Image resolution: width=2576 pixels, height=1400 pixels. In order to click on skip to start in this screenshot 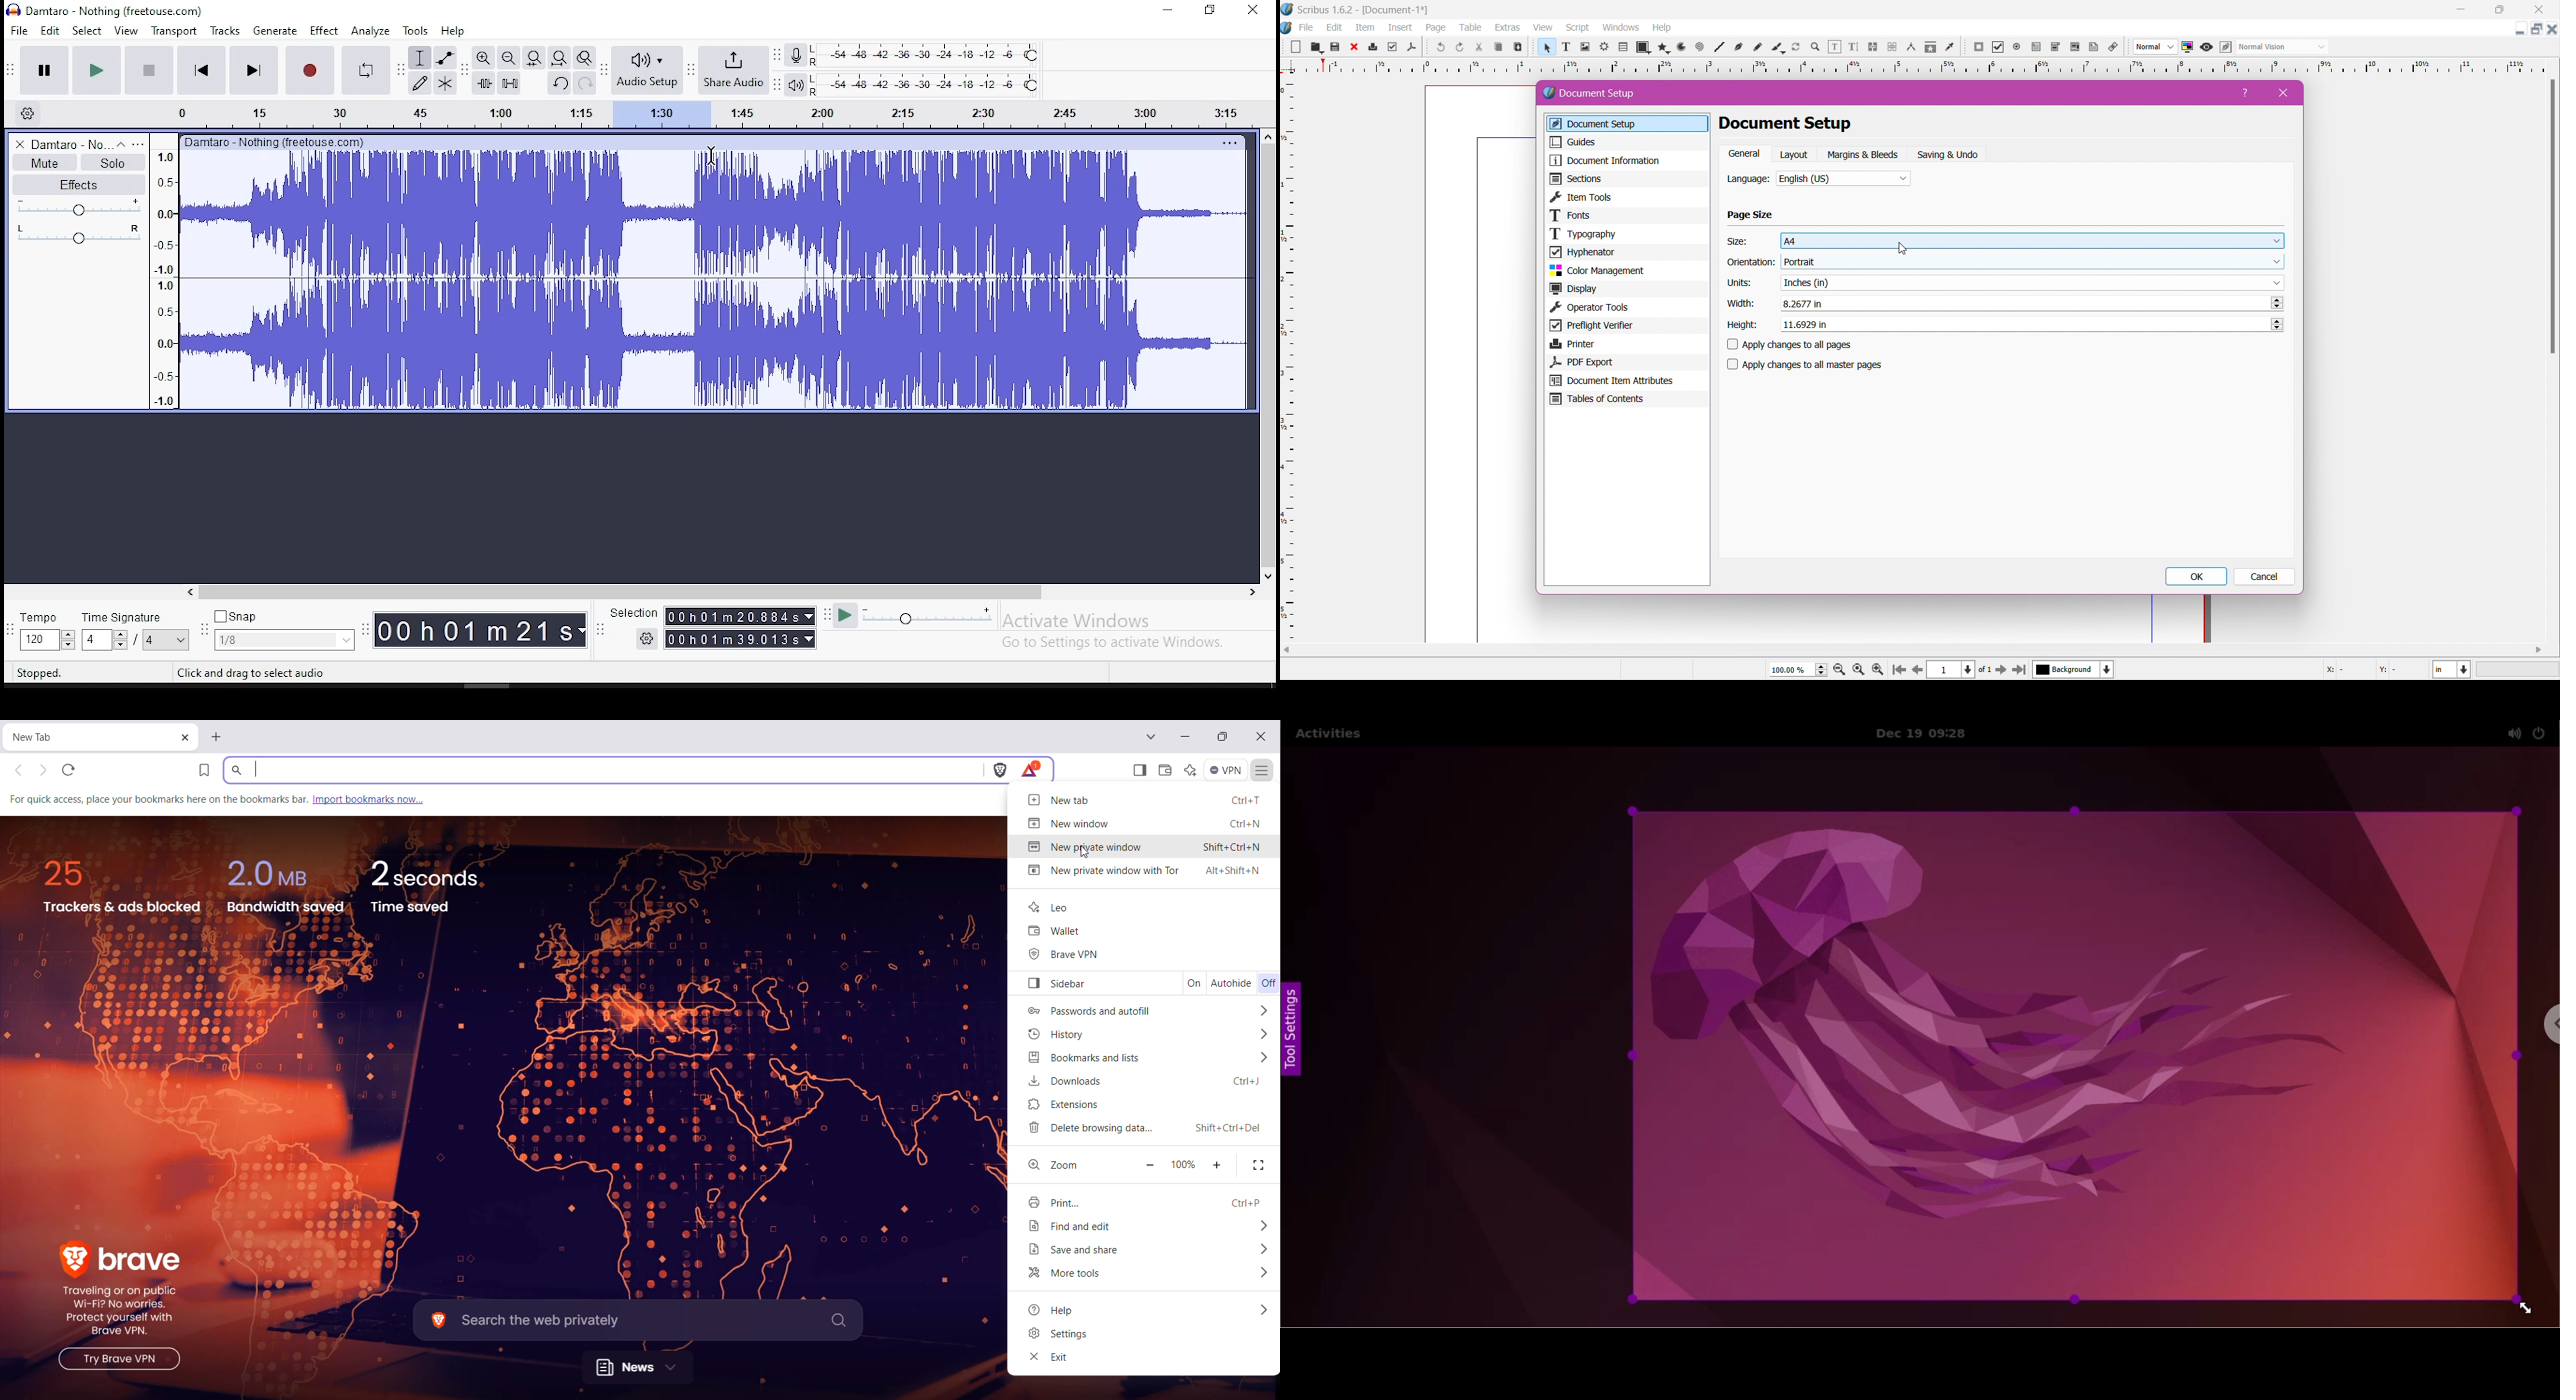, I will do `click(253, 69)`.